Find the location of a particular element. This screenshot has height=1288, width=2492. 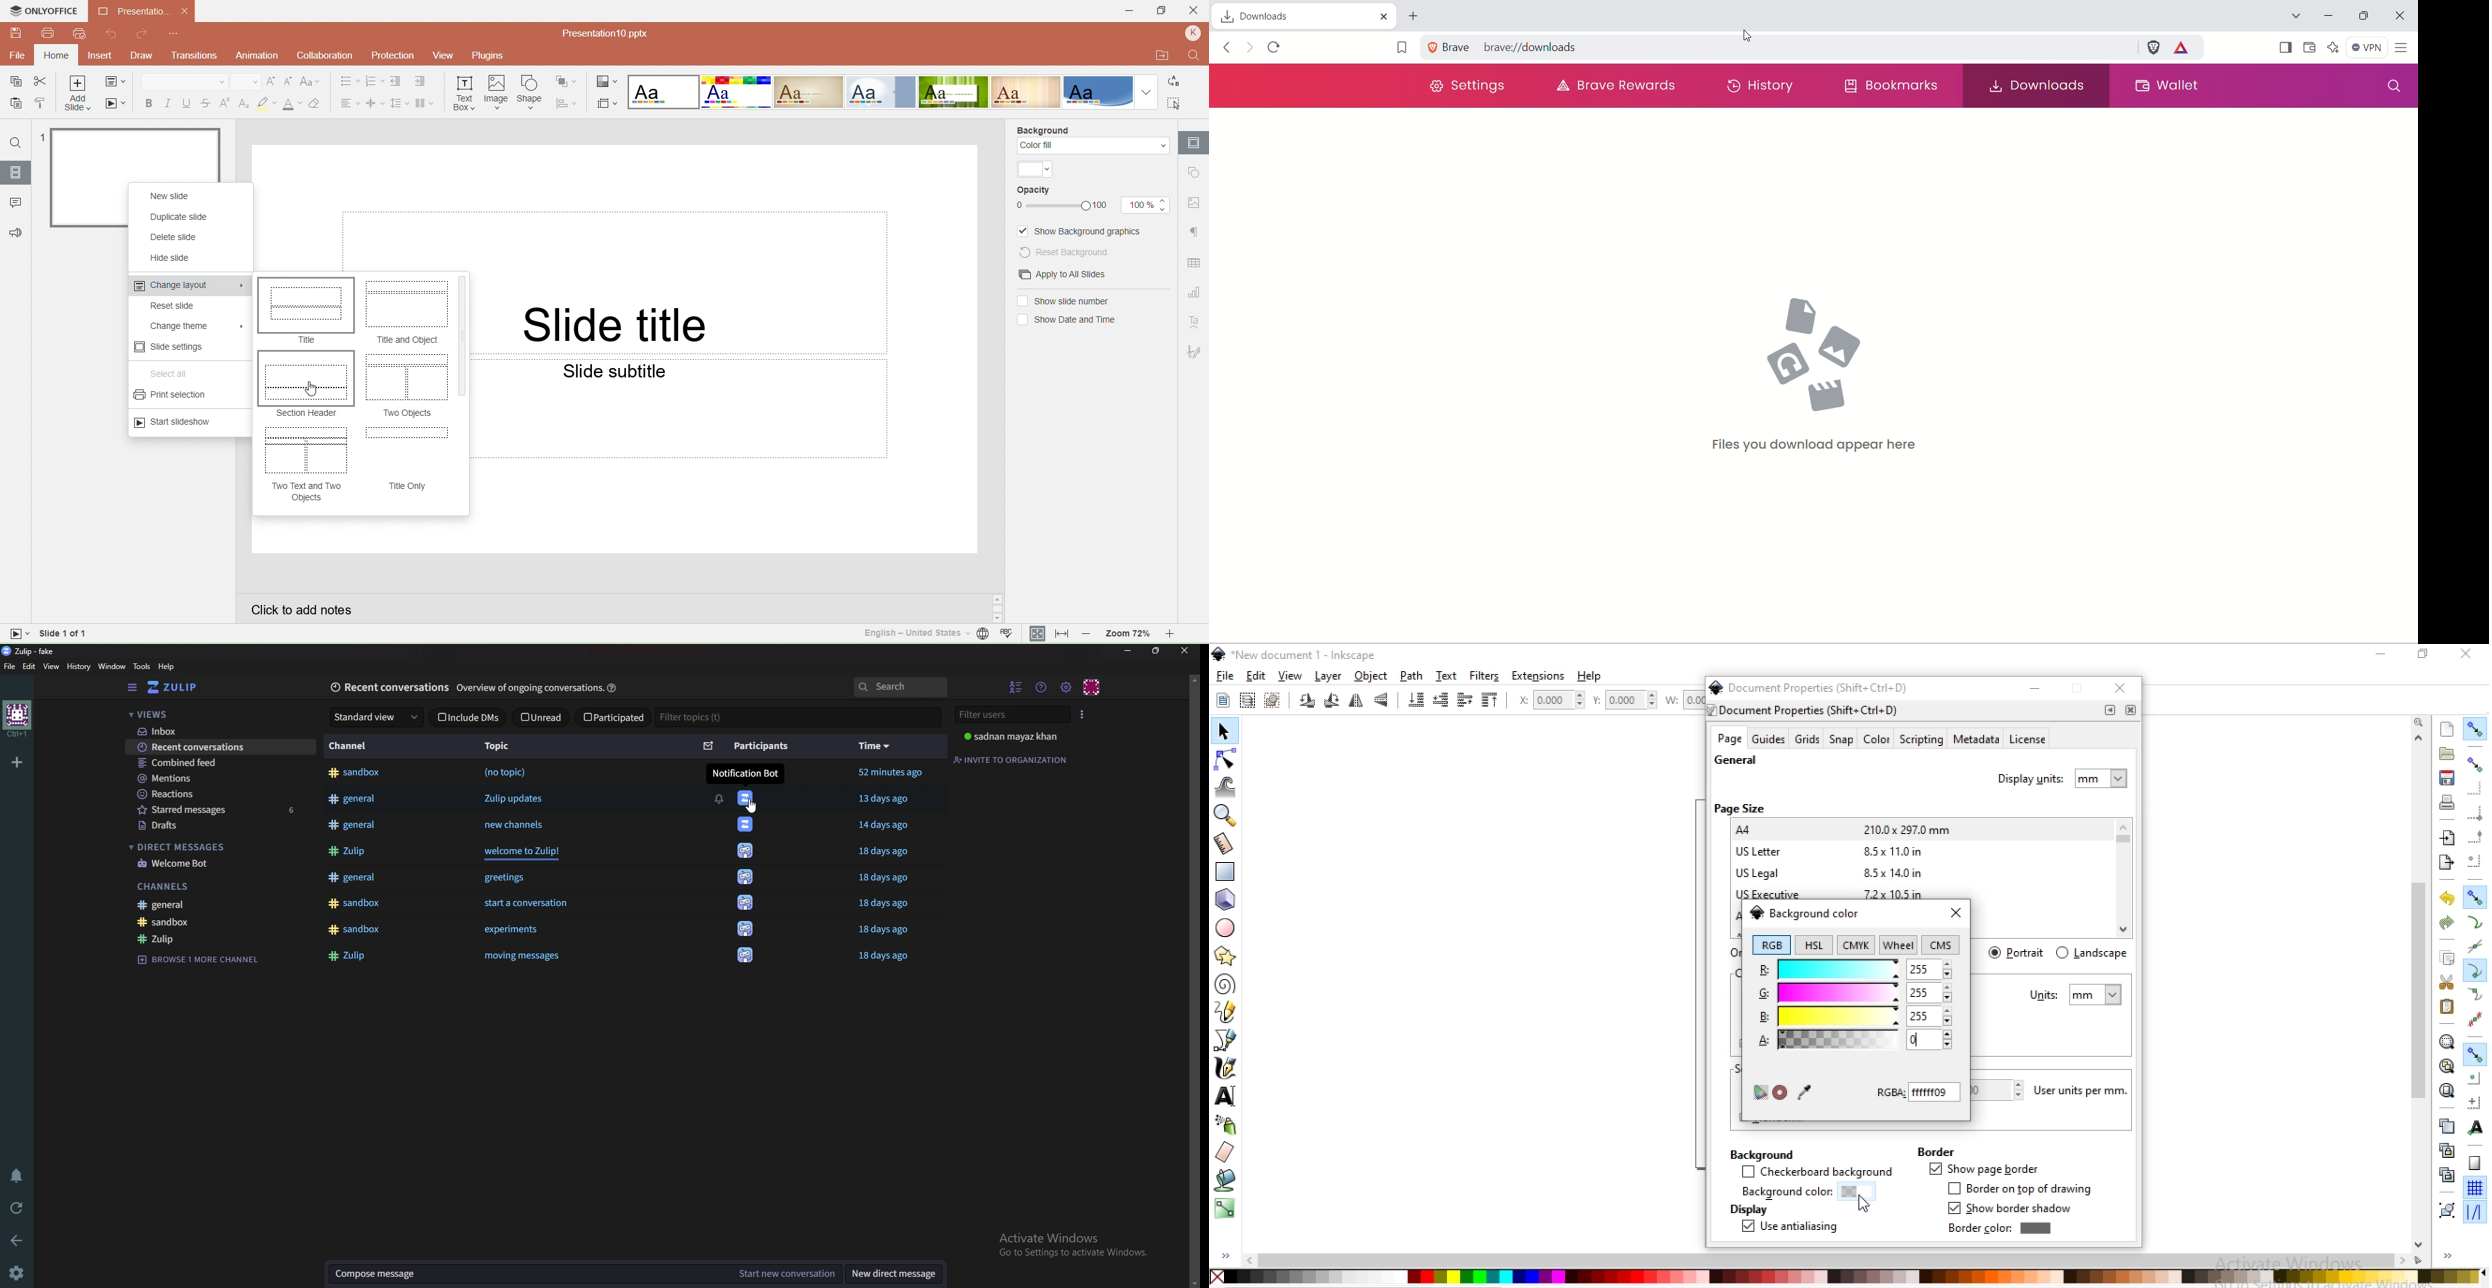

snap to edges of bounding box is located at coordinates (2476, 788).